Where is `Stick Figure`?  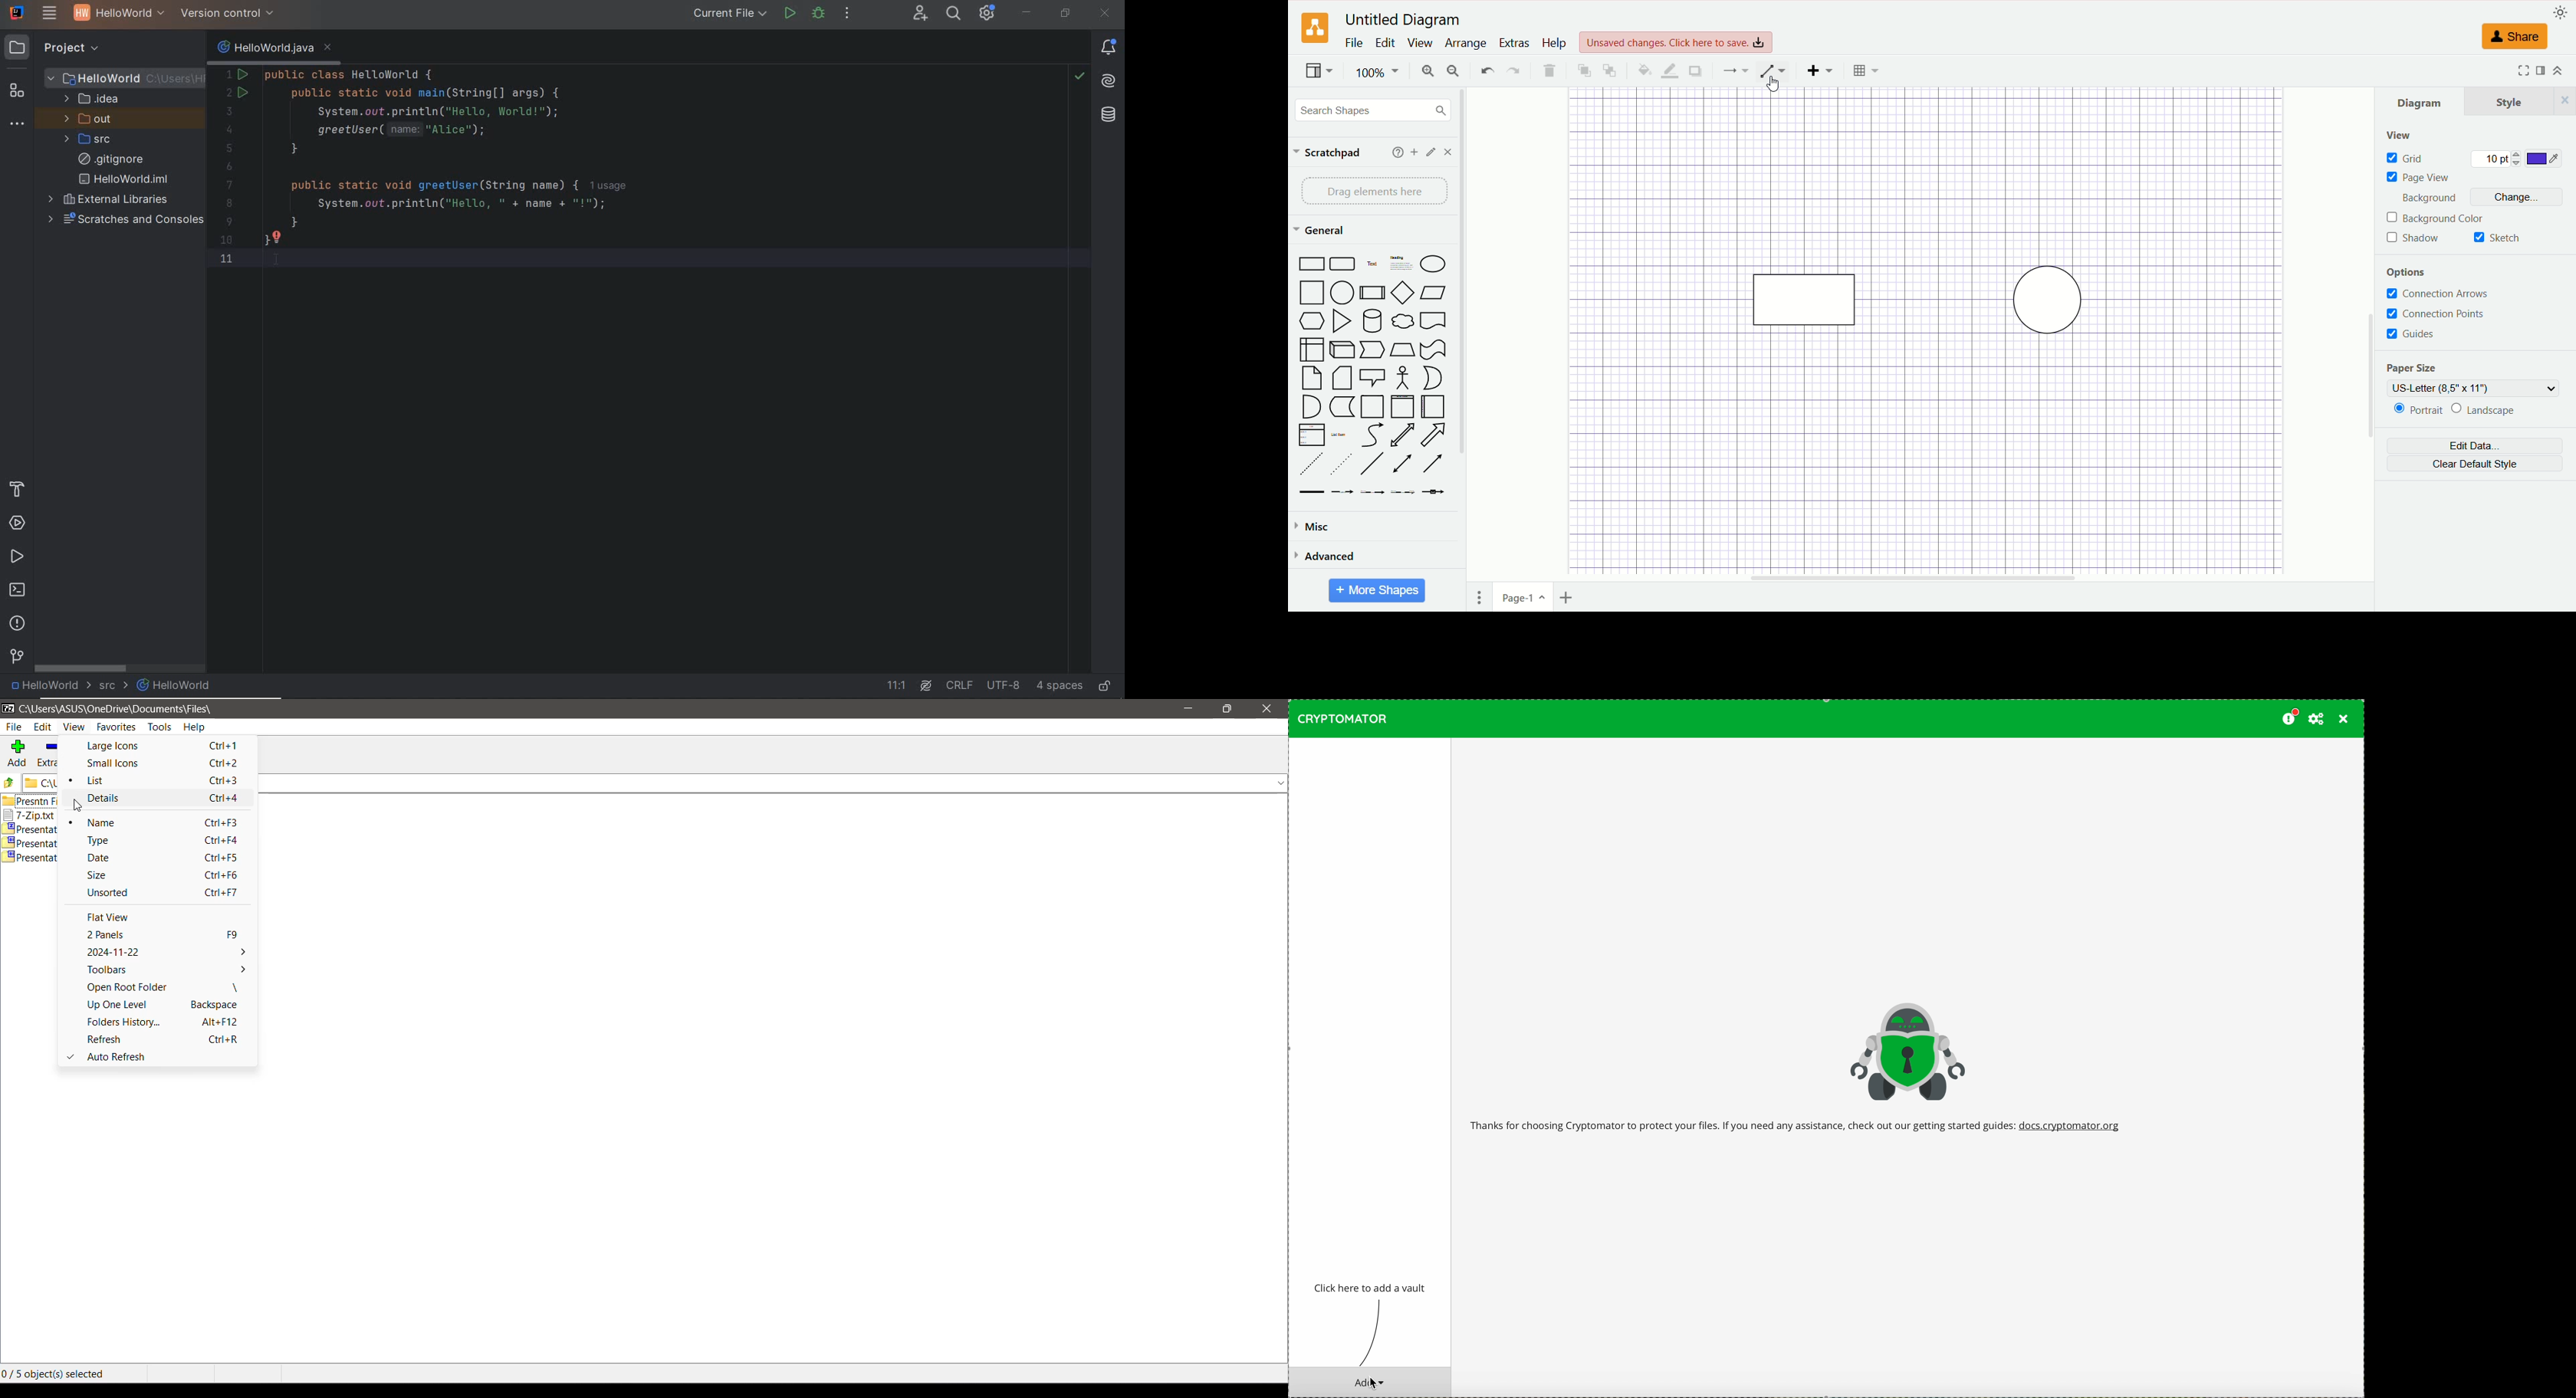 Stick Figure is located at coordinates (1405, 378).